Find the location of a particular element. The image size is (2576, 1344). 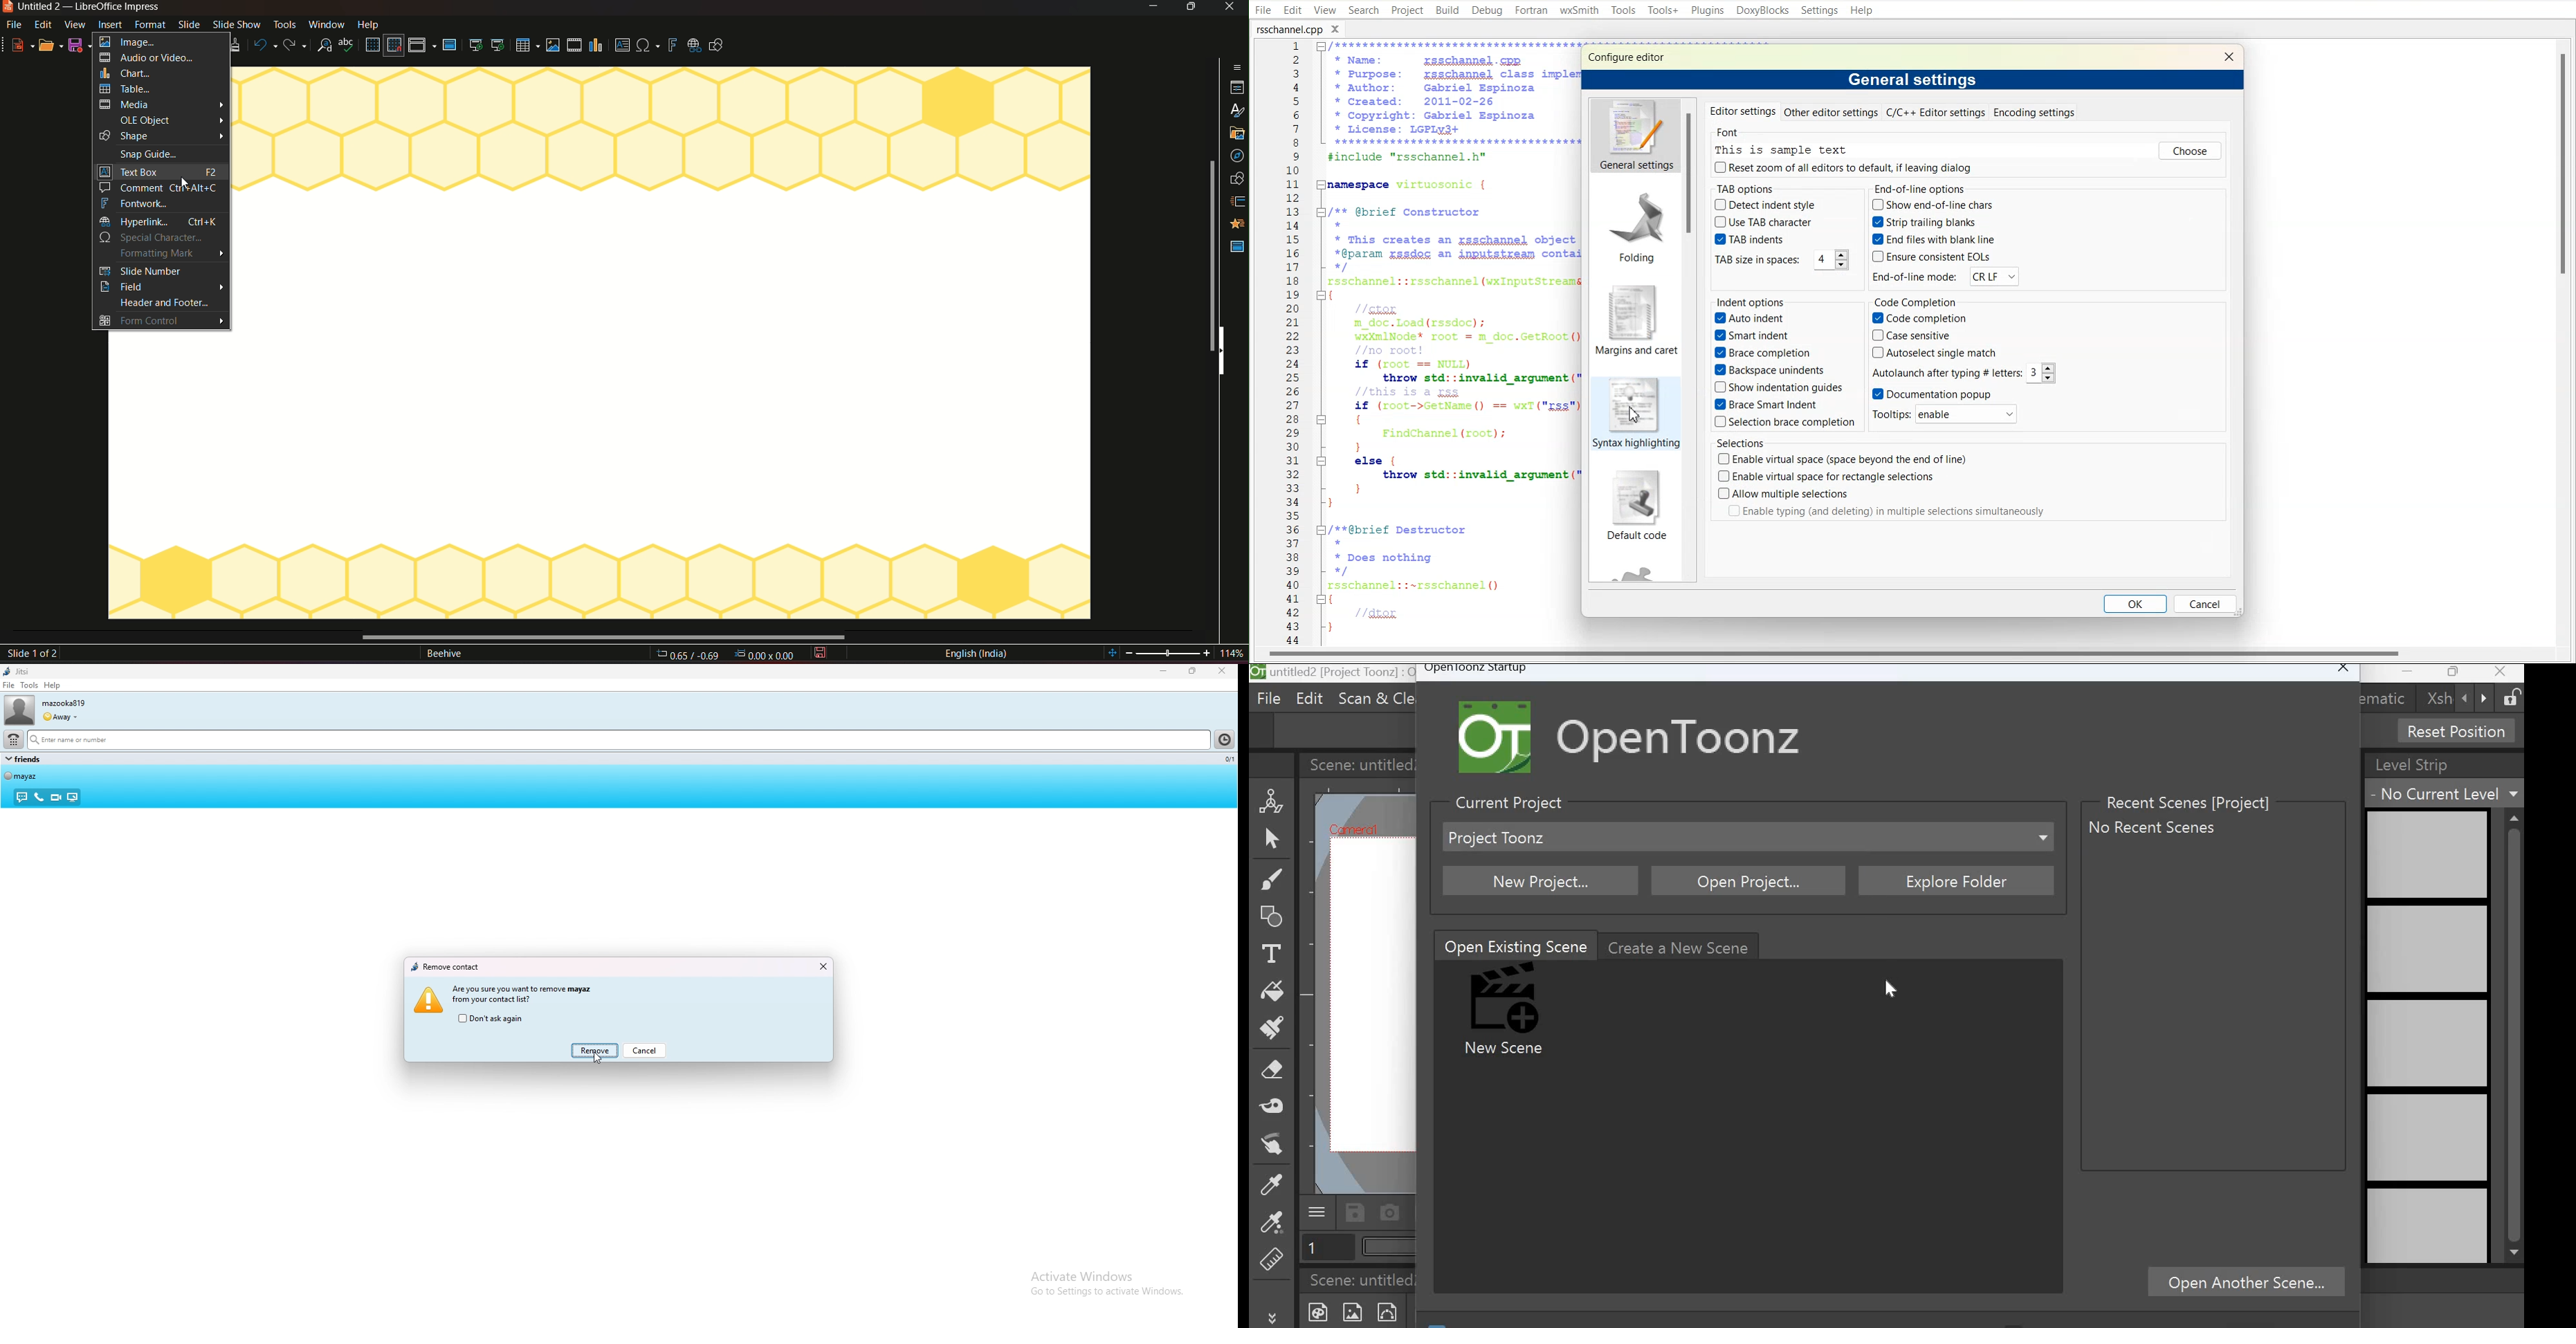

special character is located at coordinates (158, 238).